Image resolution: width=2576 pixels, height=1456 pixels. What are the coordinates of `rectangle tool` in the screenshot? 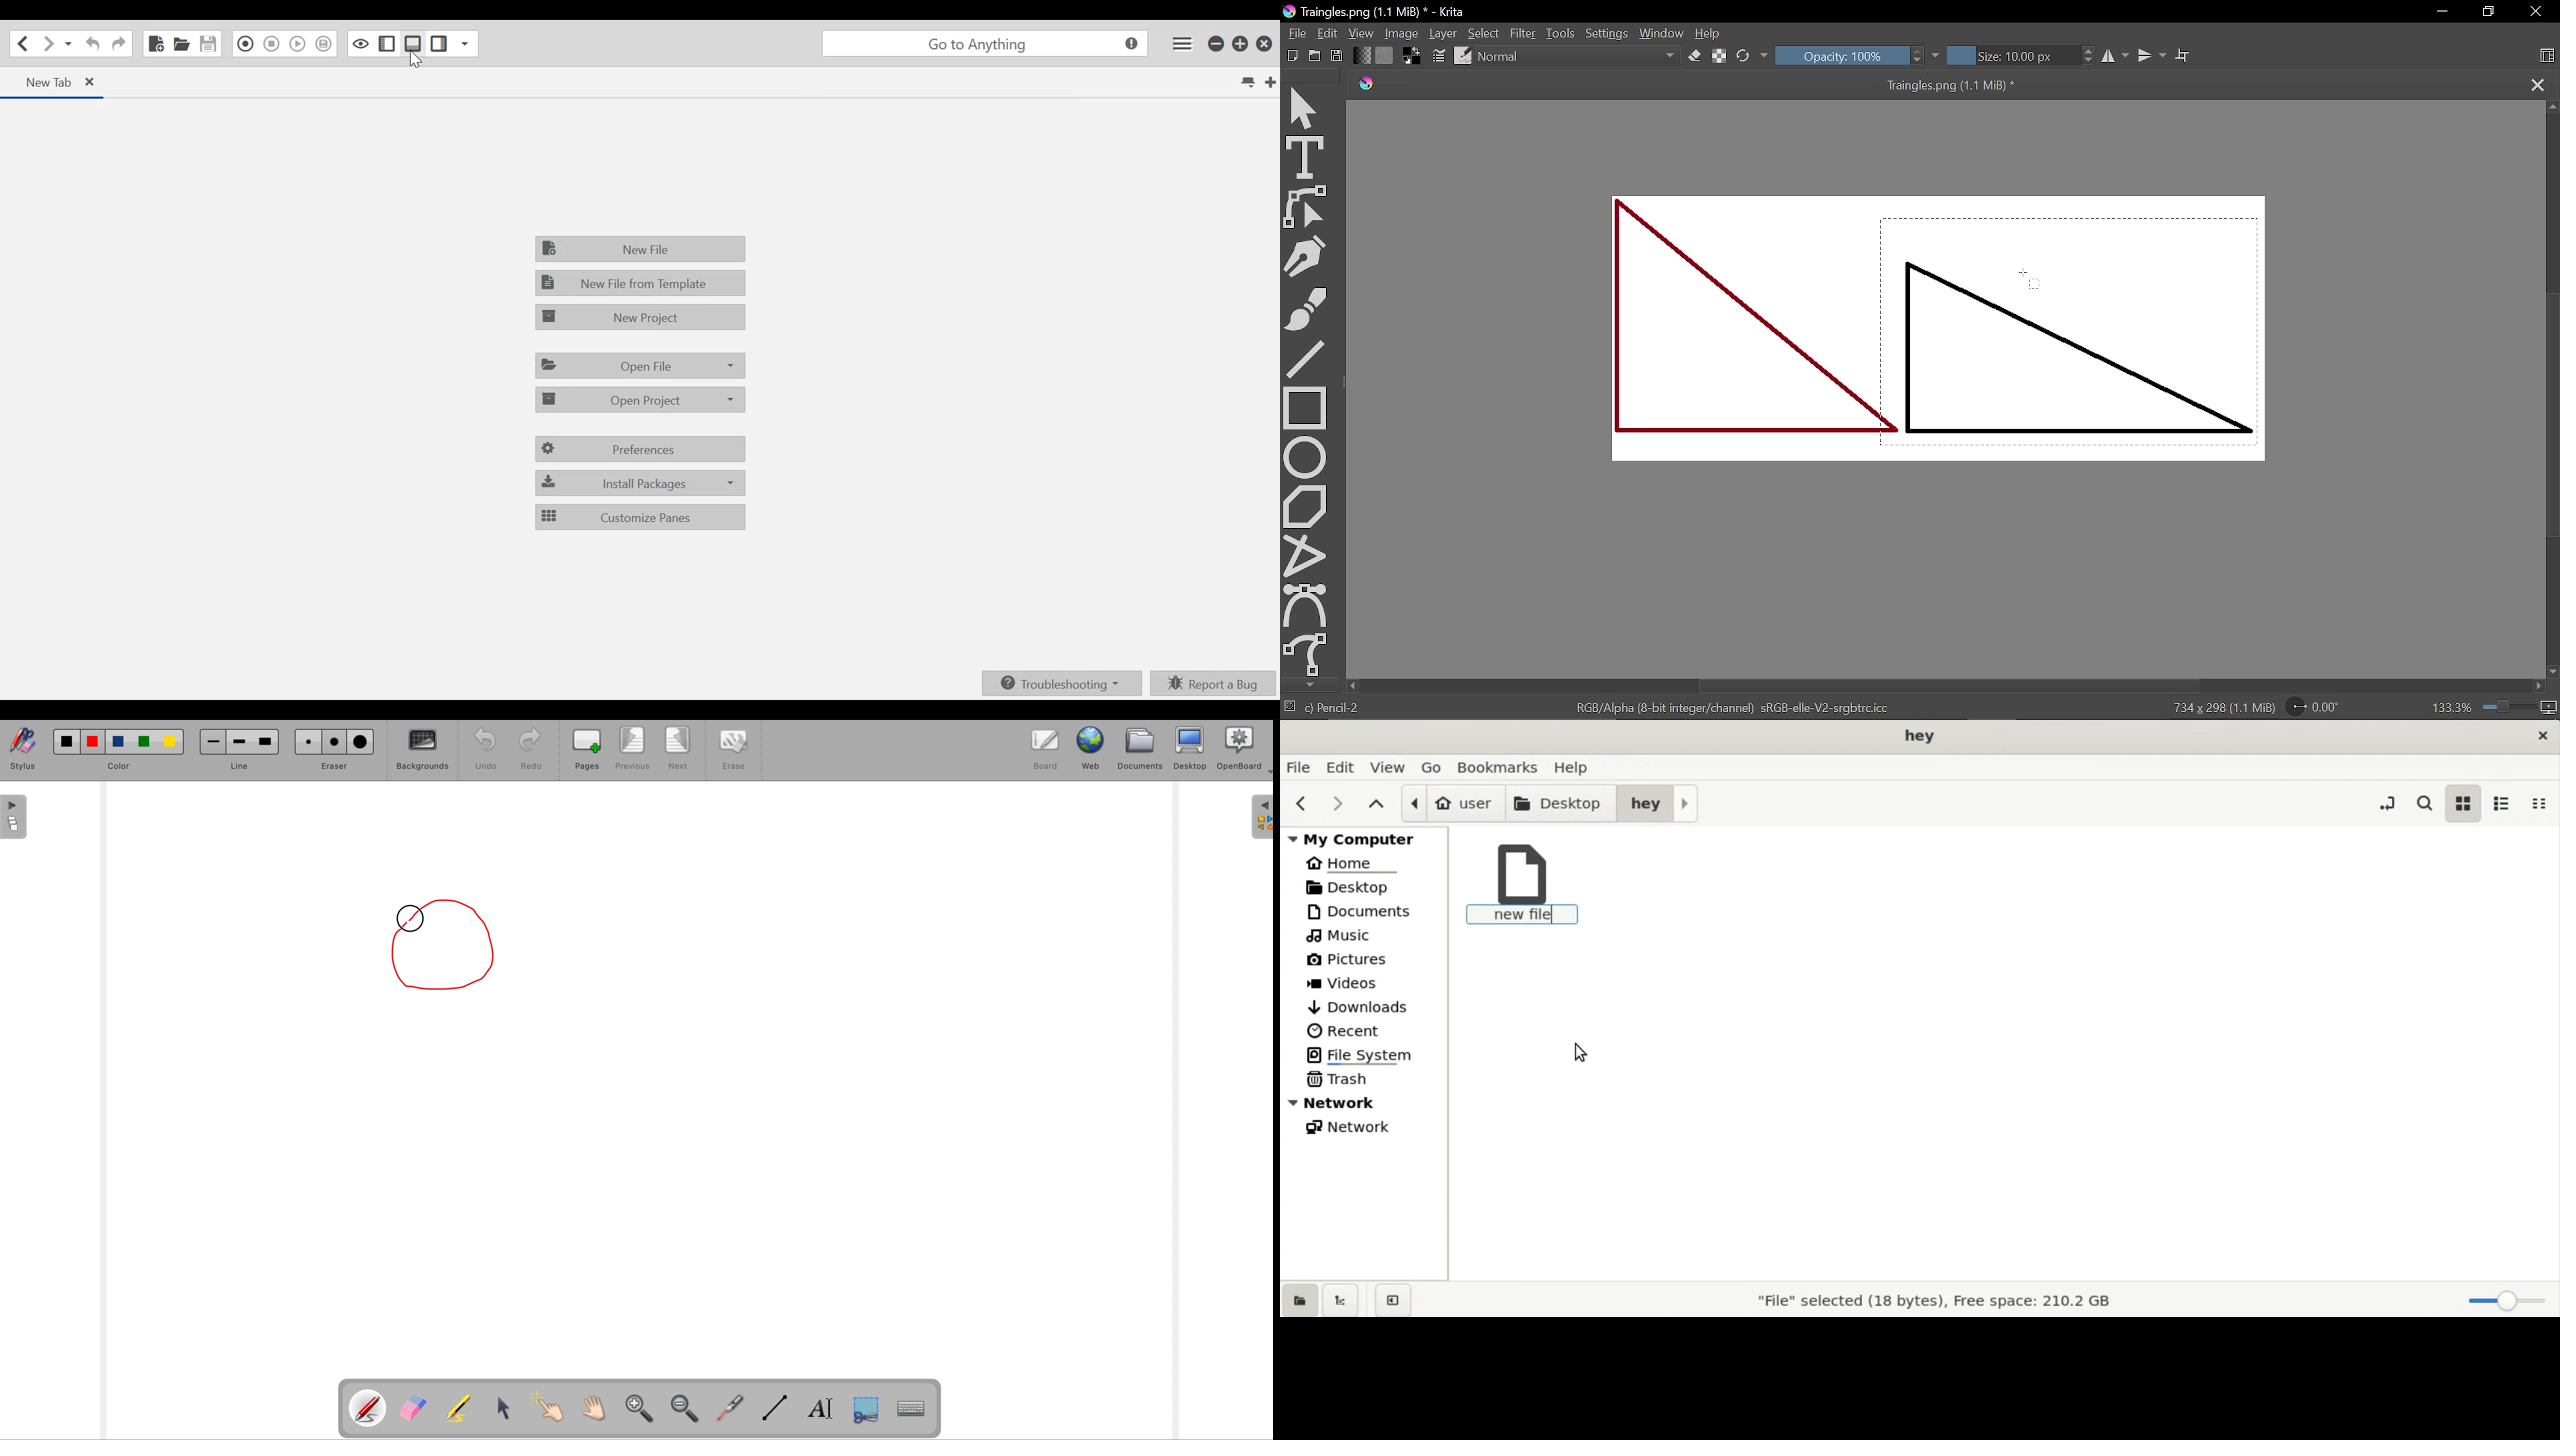 It's located at (1305, 408).